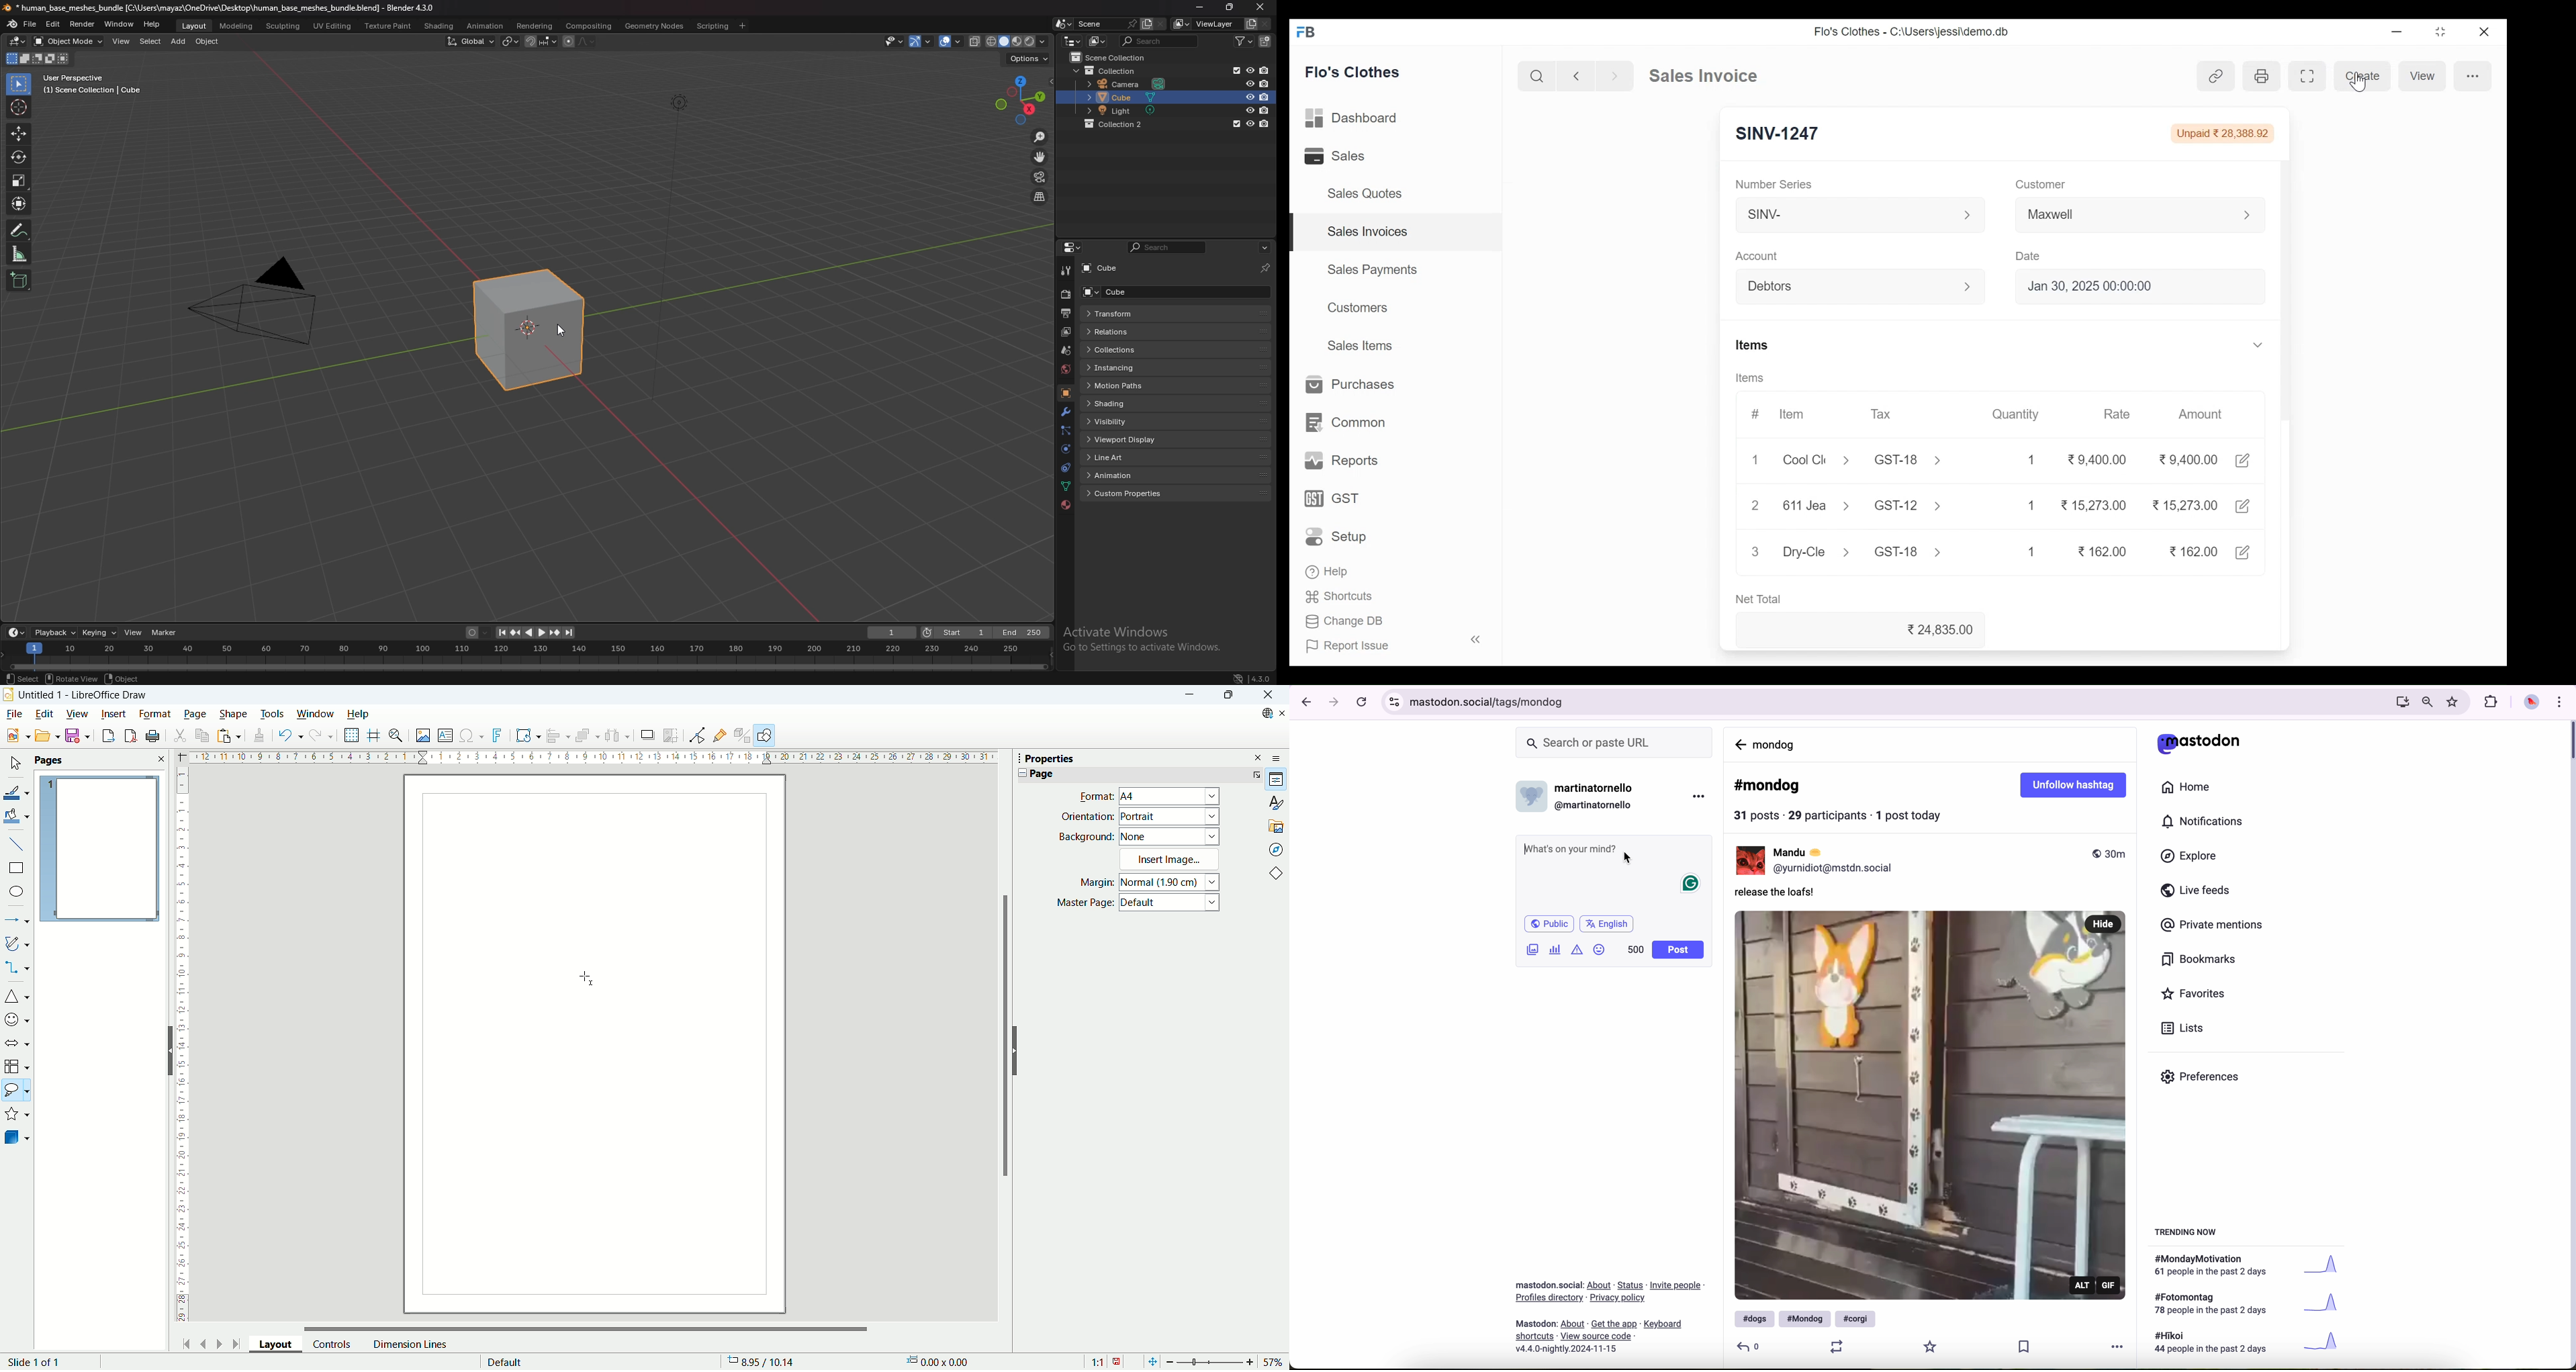 This screenshot has width=2576, height=1372. Describe the element at coordinates (1600, 1286) in the screenshot. I see `link` at that location.